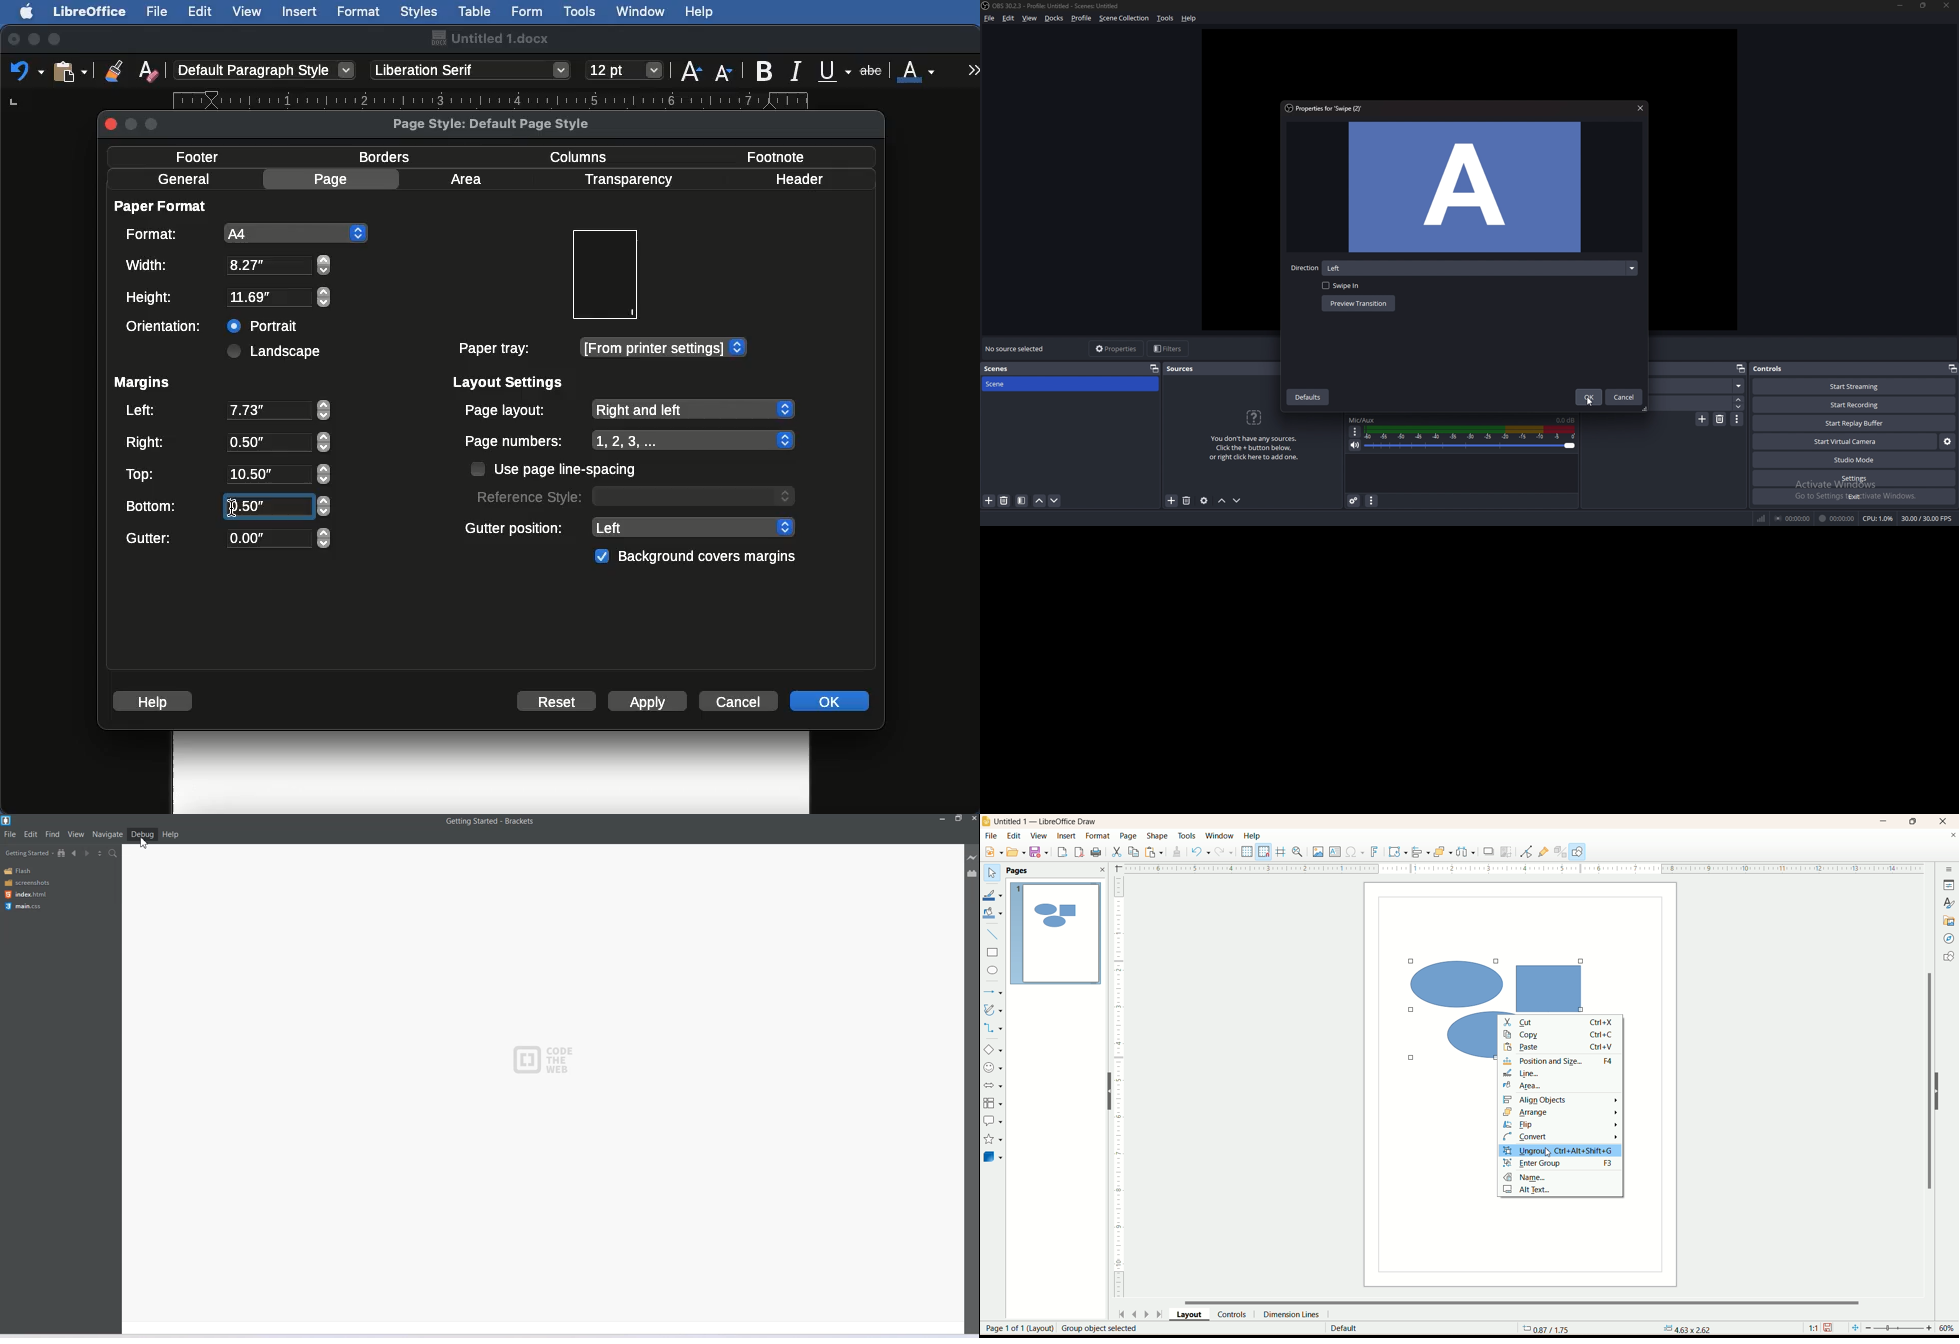  Describe the element at coordinates (226, 443) in the screenshot. I see `Right` at that location.